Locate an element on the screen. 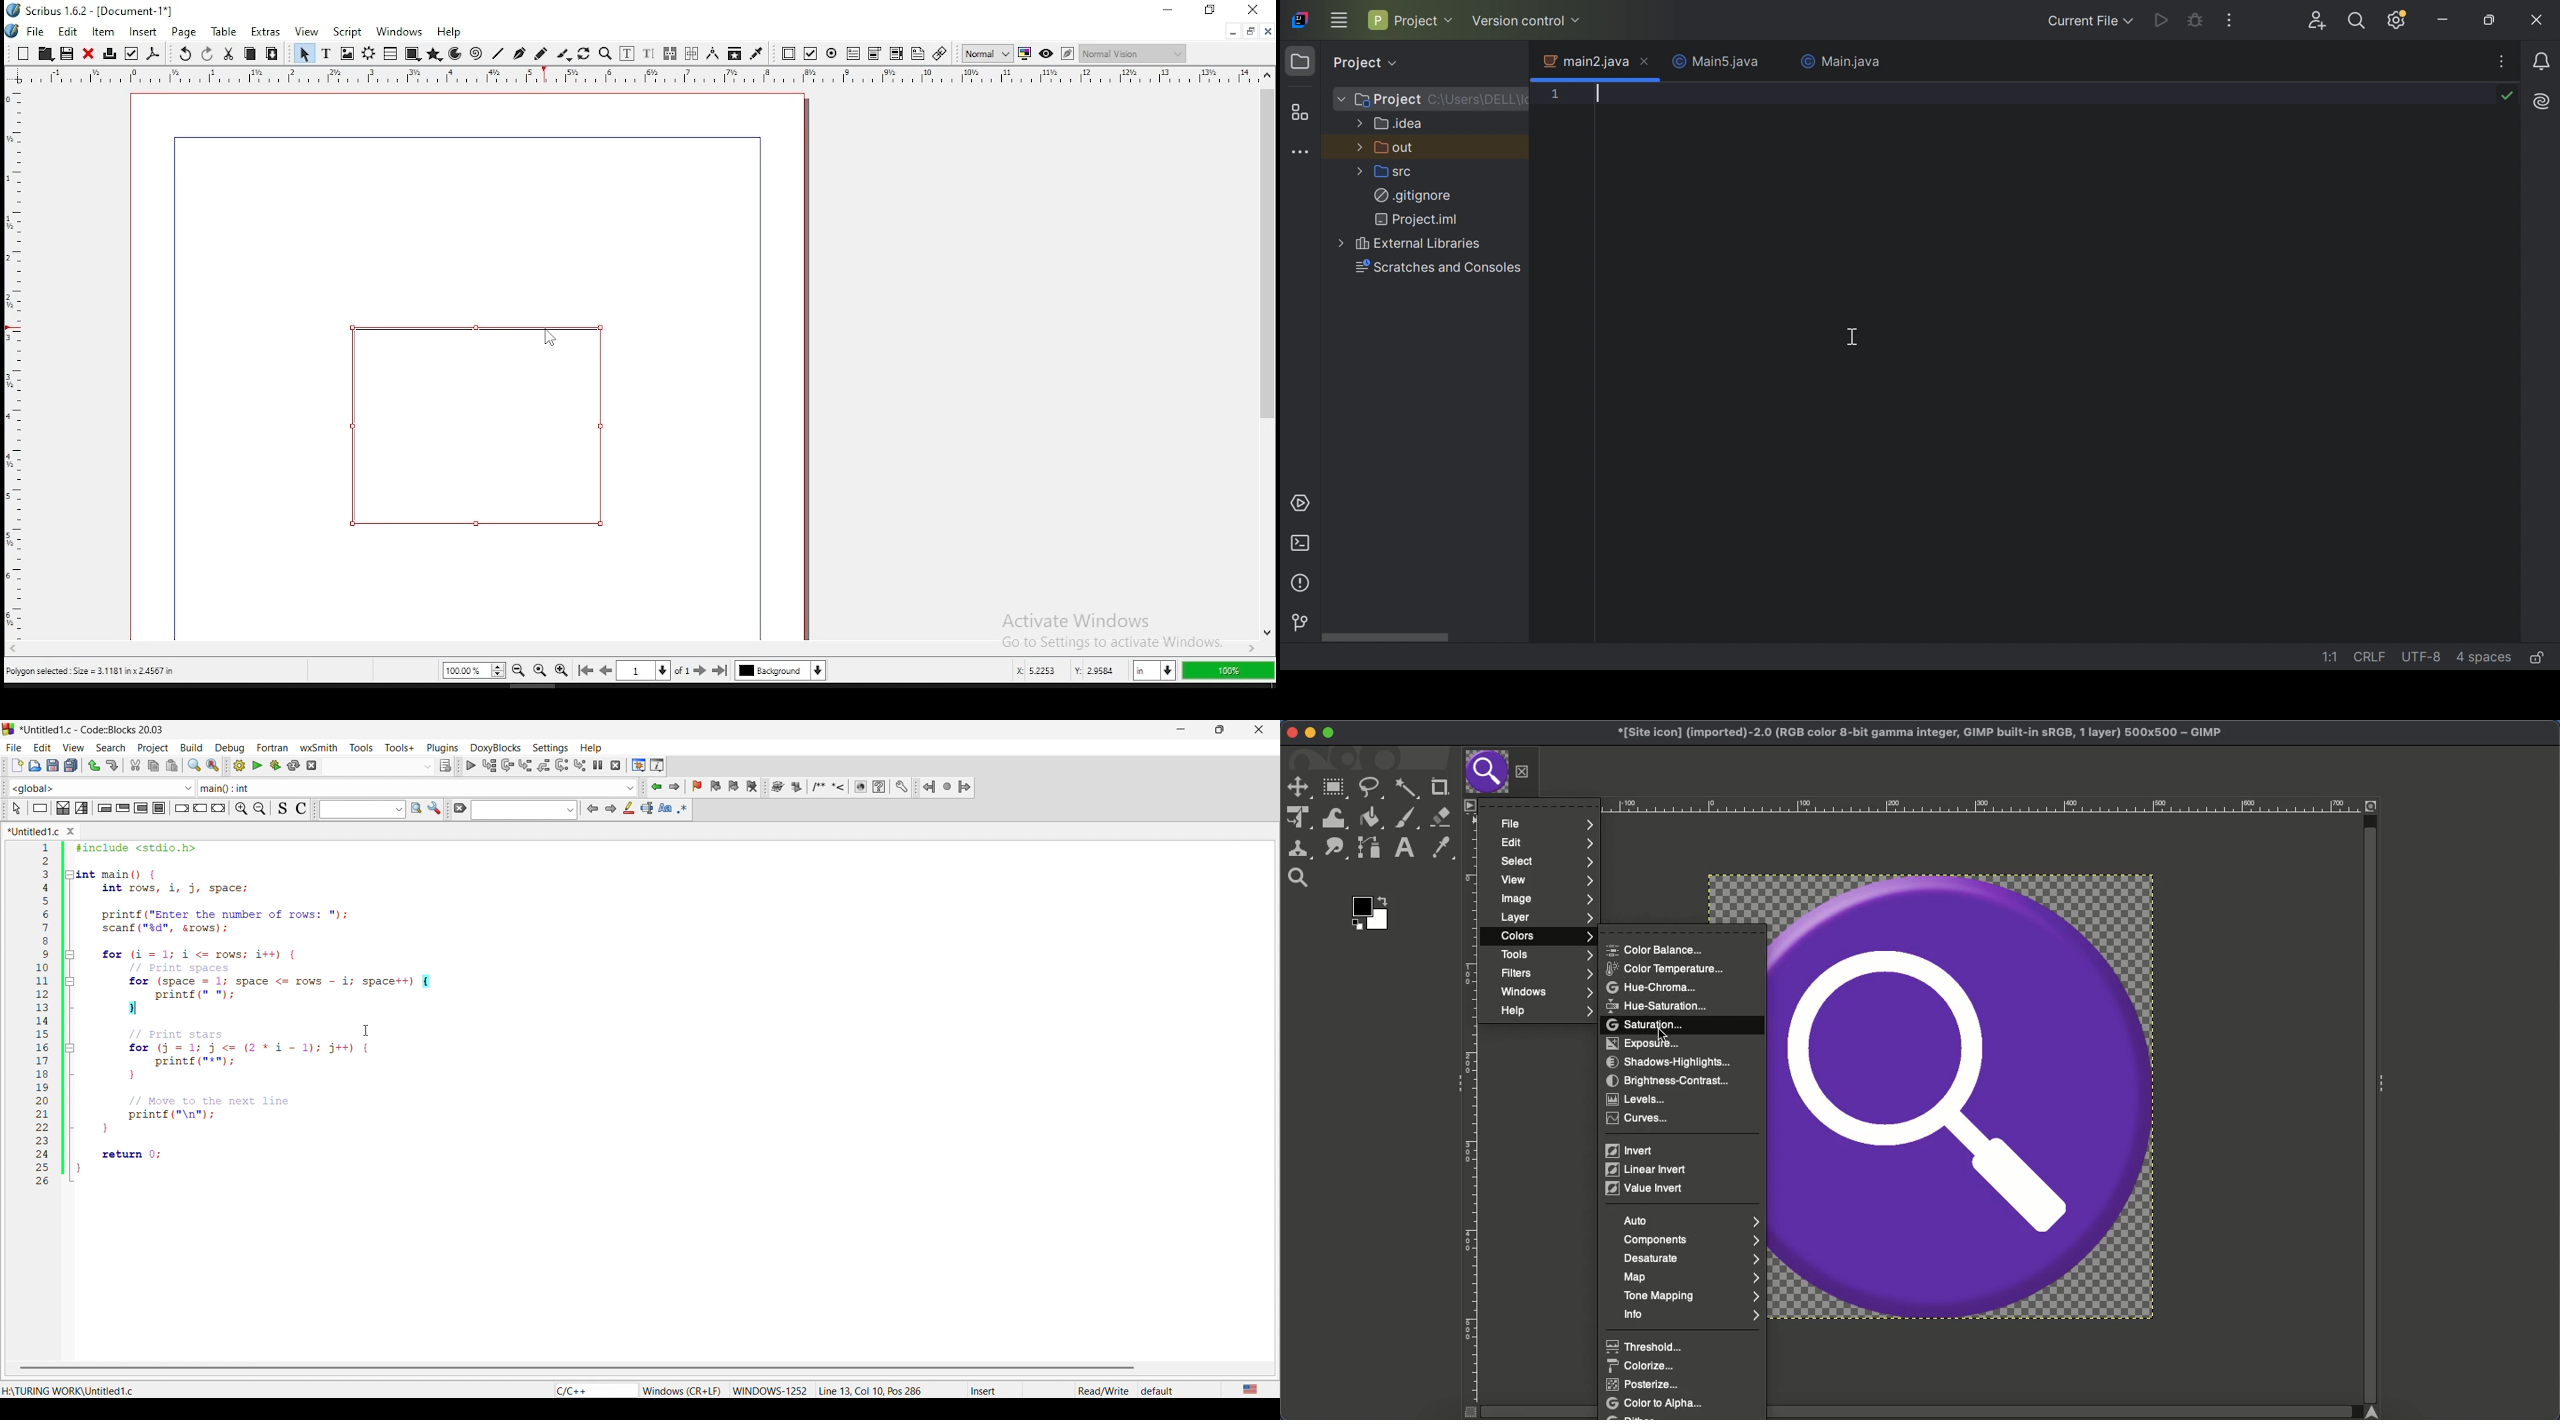 This screenshot has height=1428, width=2576. text annotation is located at coordinates (918, 53).